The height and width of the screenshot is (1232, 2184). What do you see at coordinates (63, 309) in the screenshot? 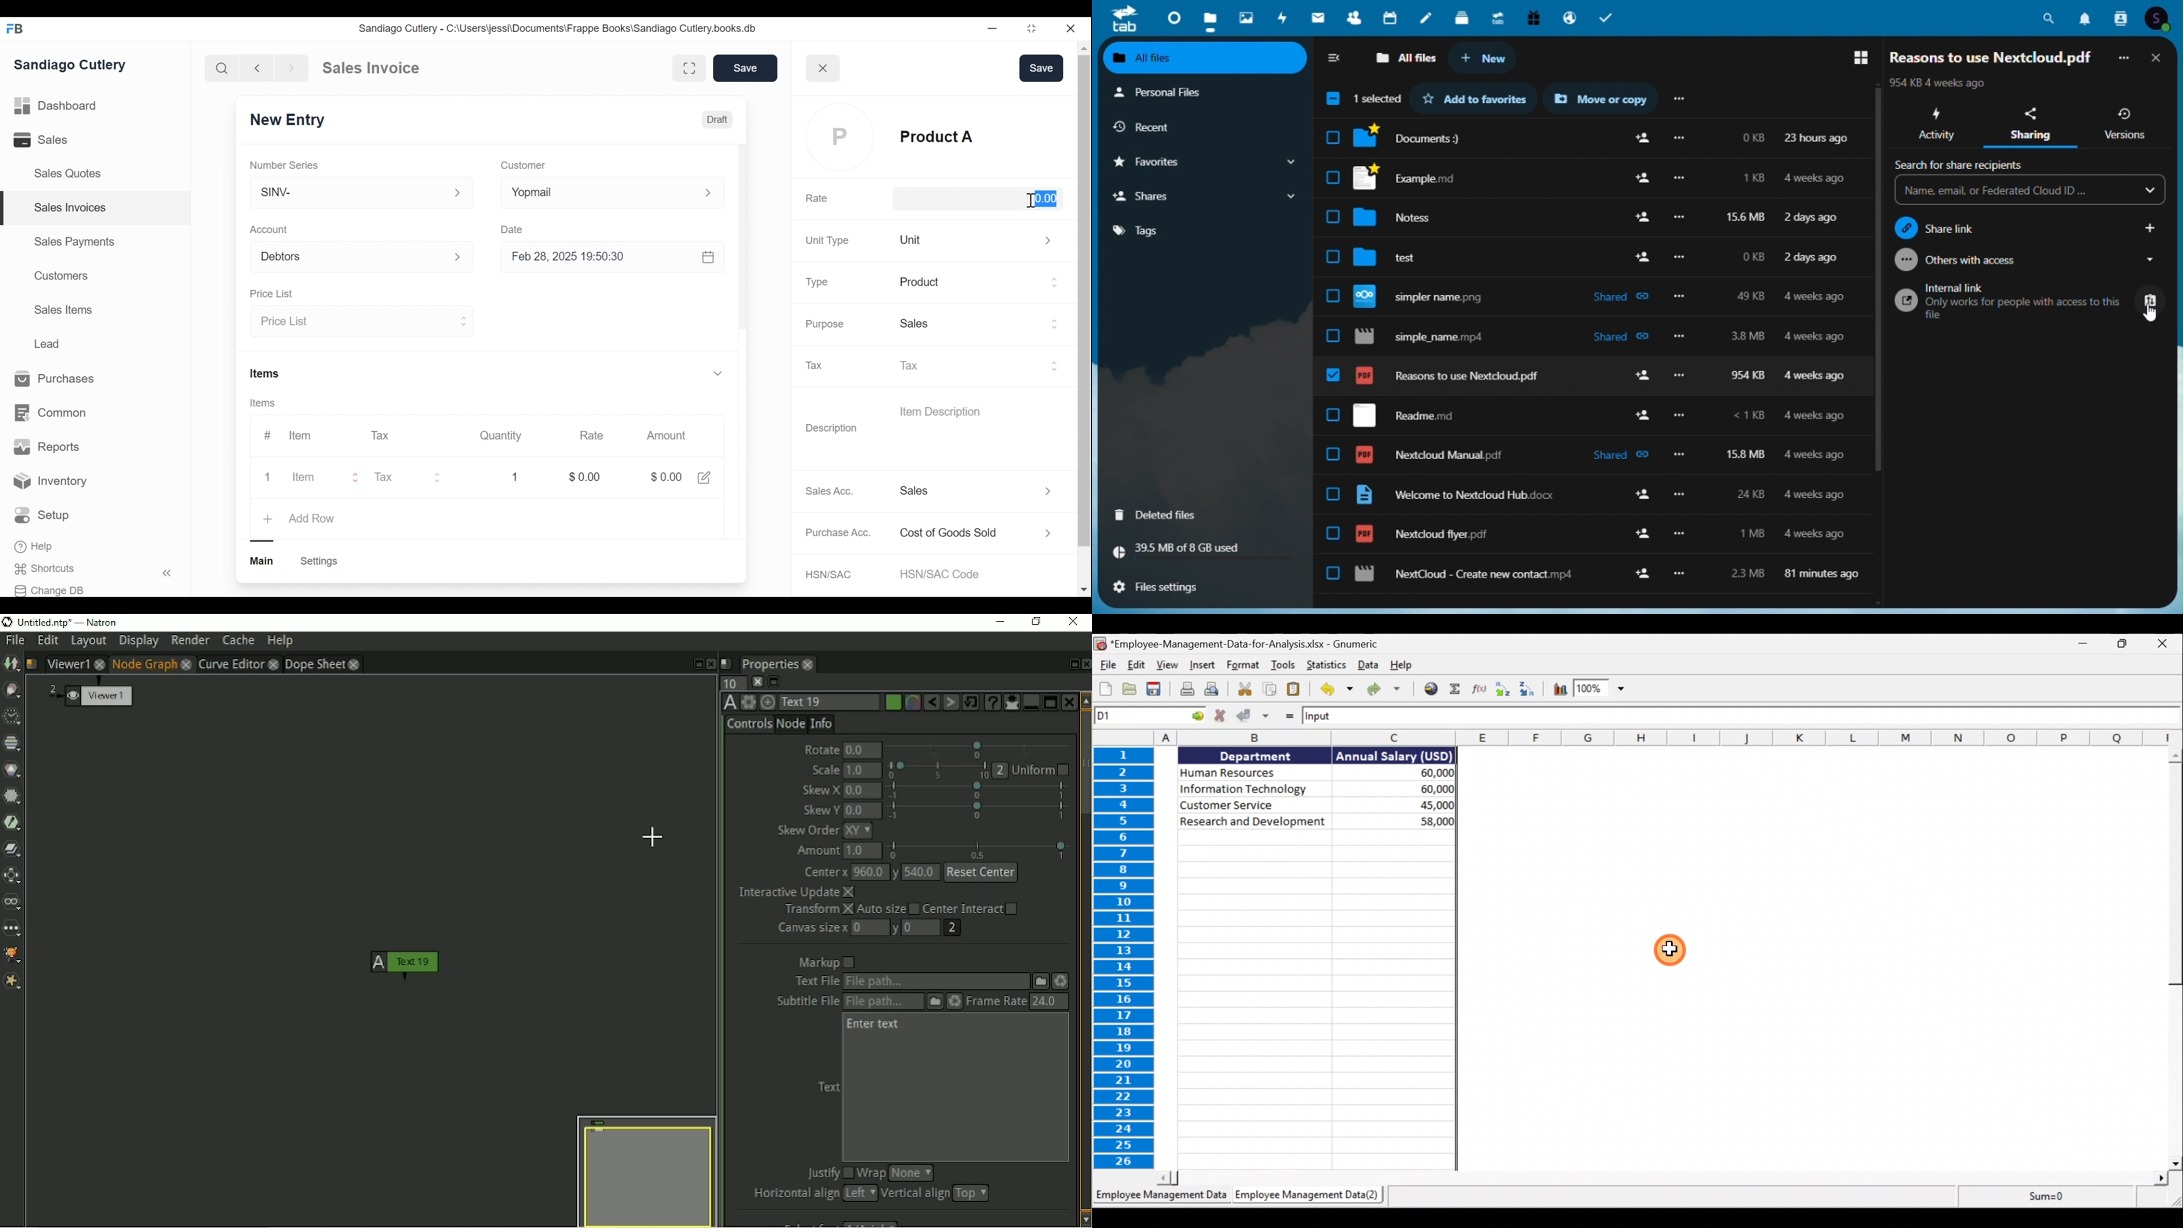
I see `Sales Items` at bounding box center [63, 309].